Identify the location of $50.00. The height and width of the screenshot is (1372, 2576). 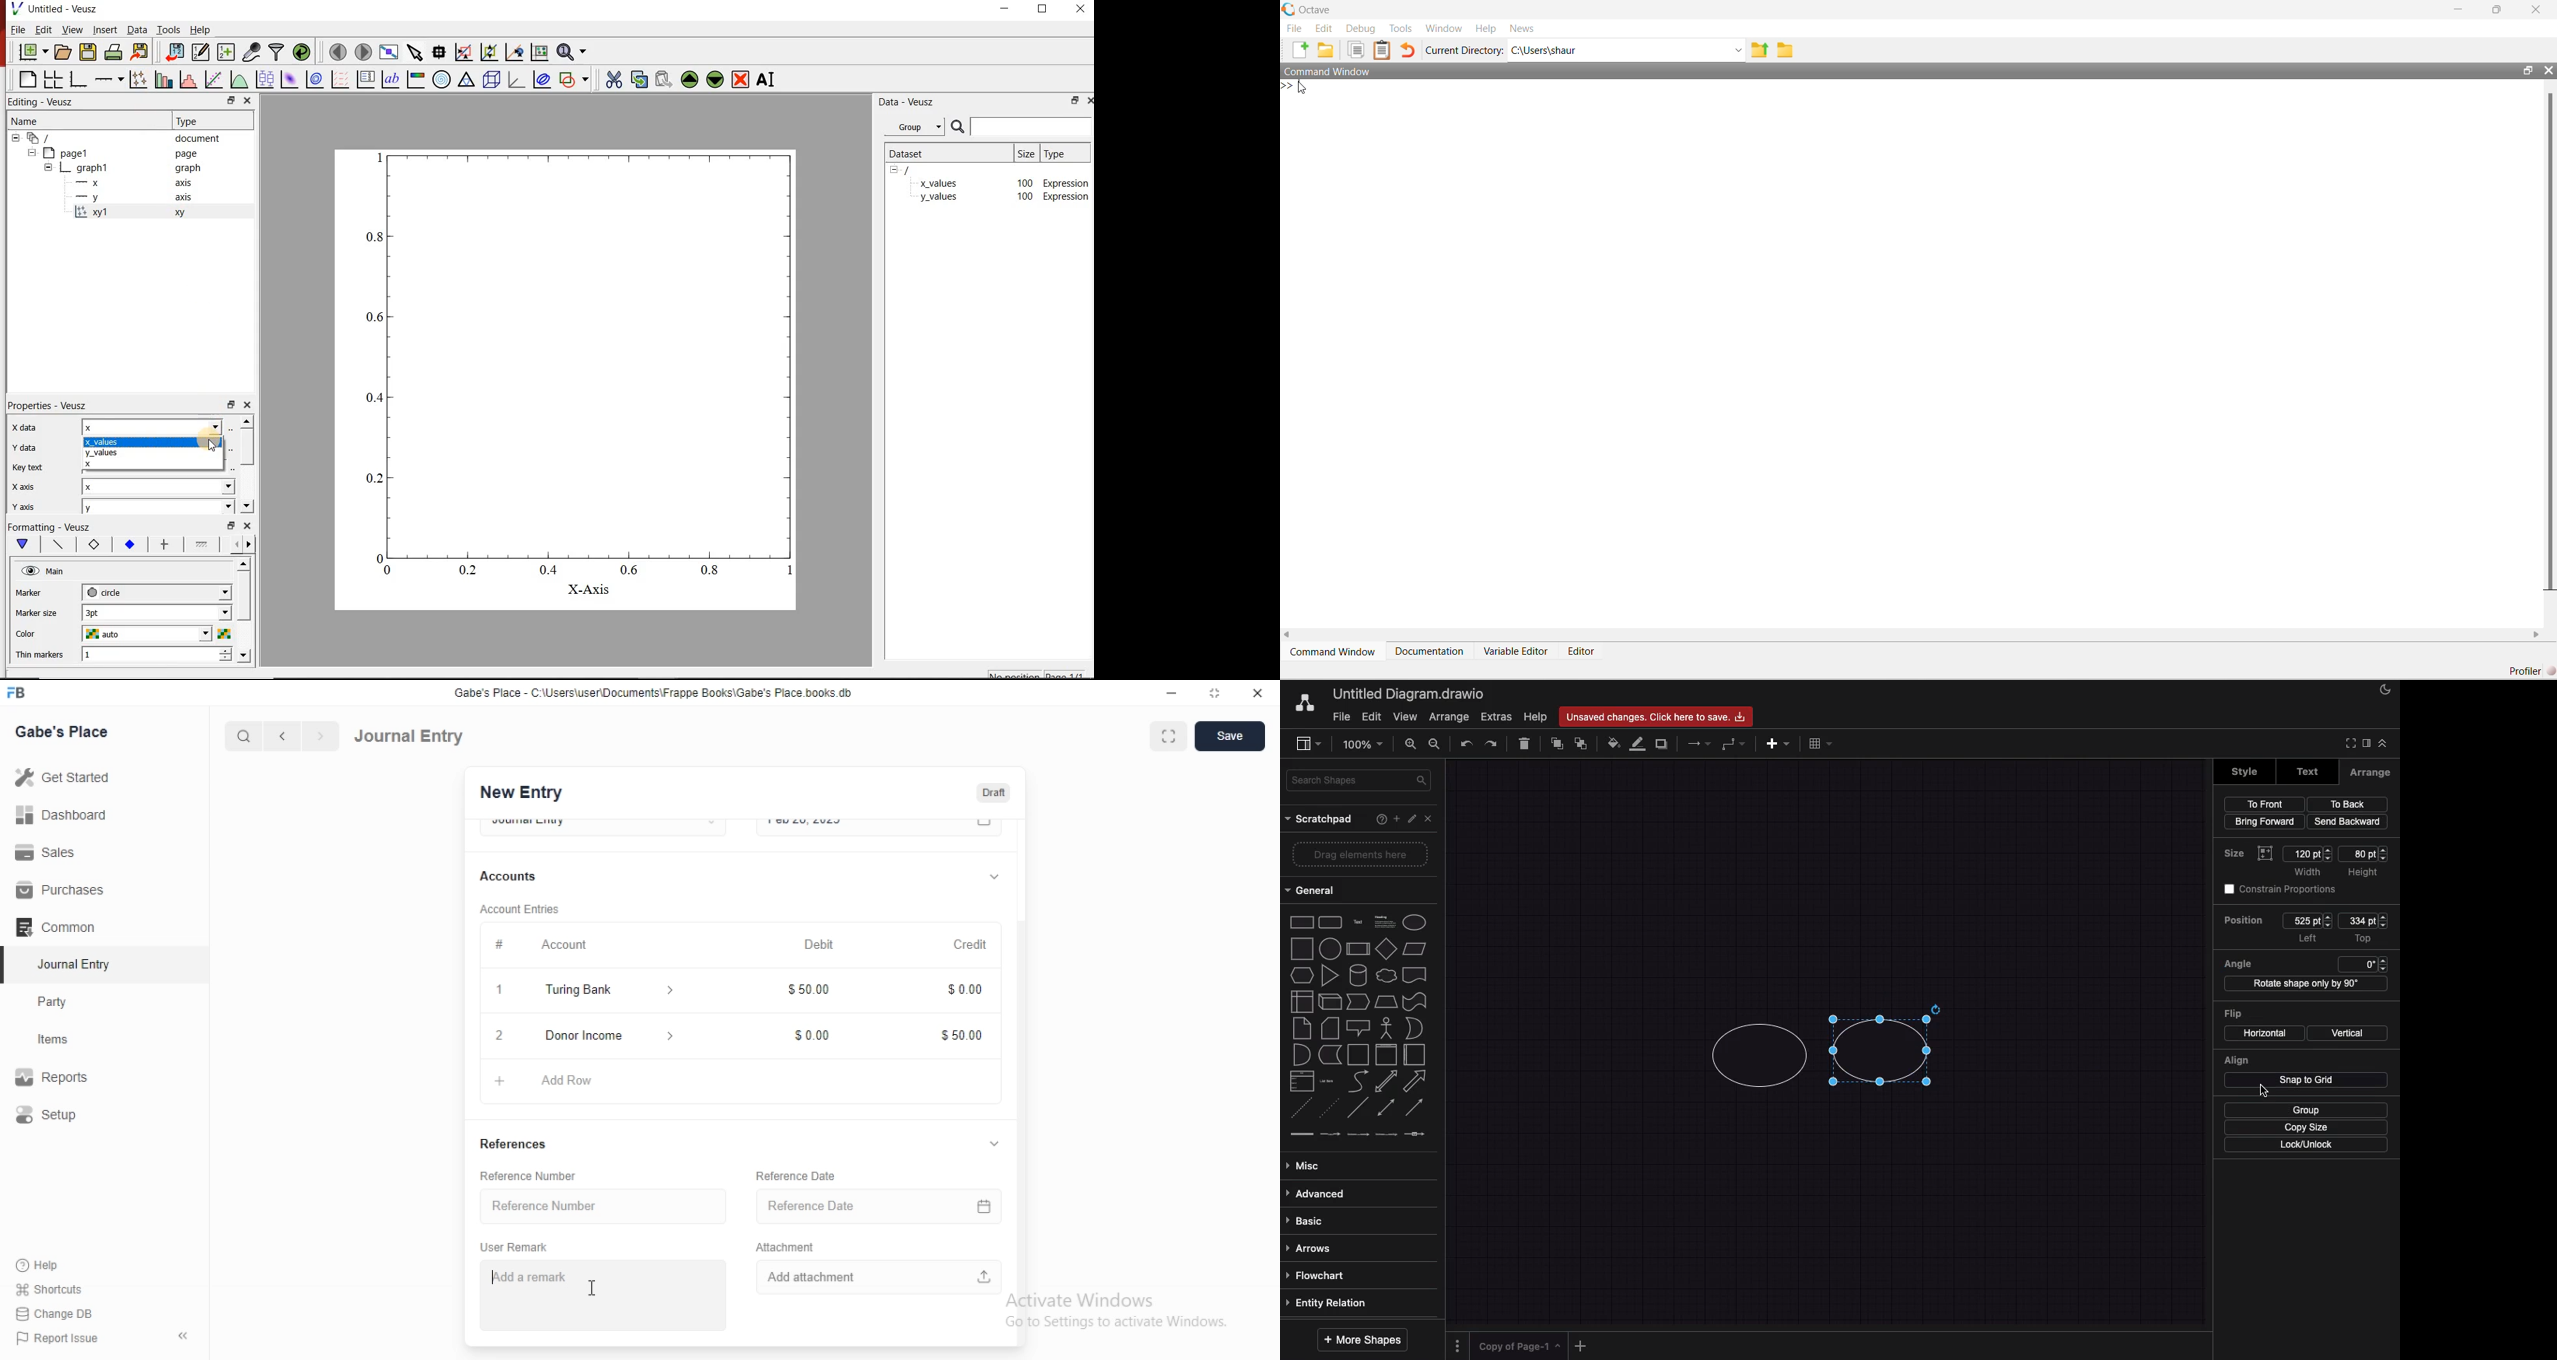
(813, 992).